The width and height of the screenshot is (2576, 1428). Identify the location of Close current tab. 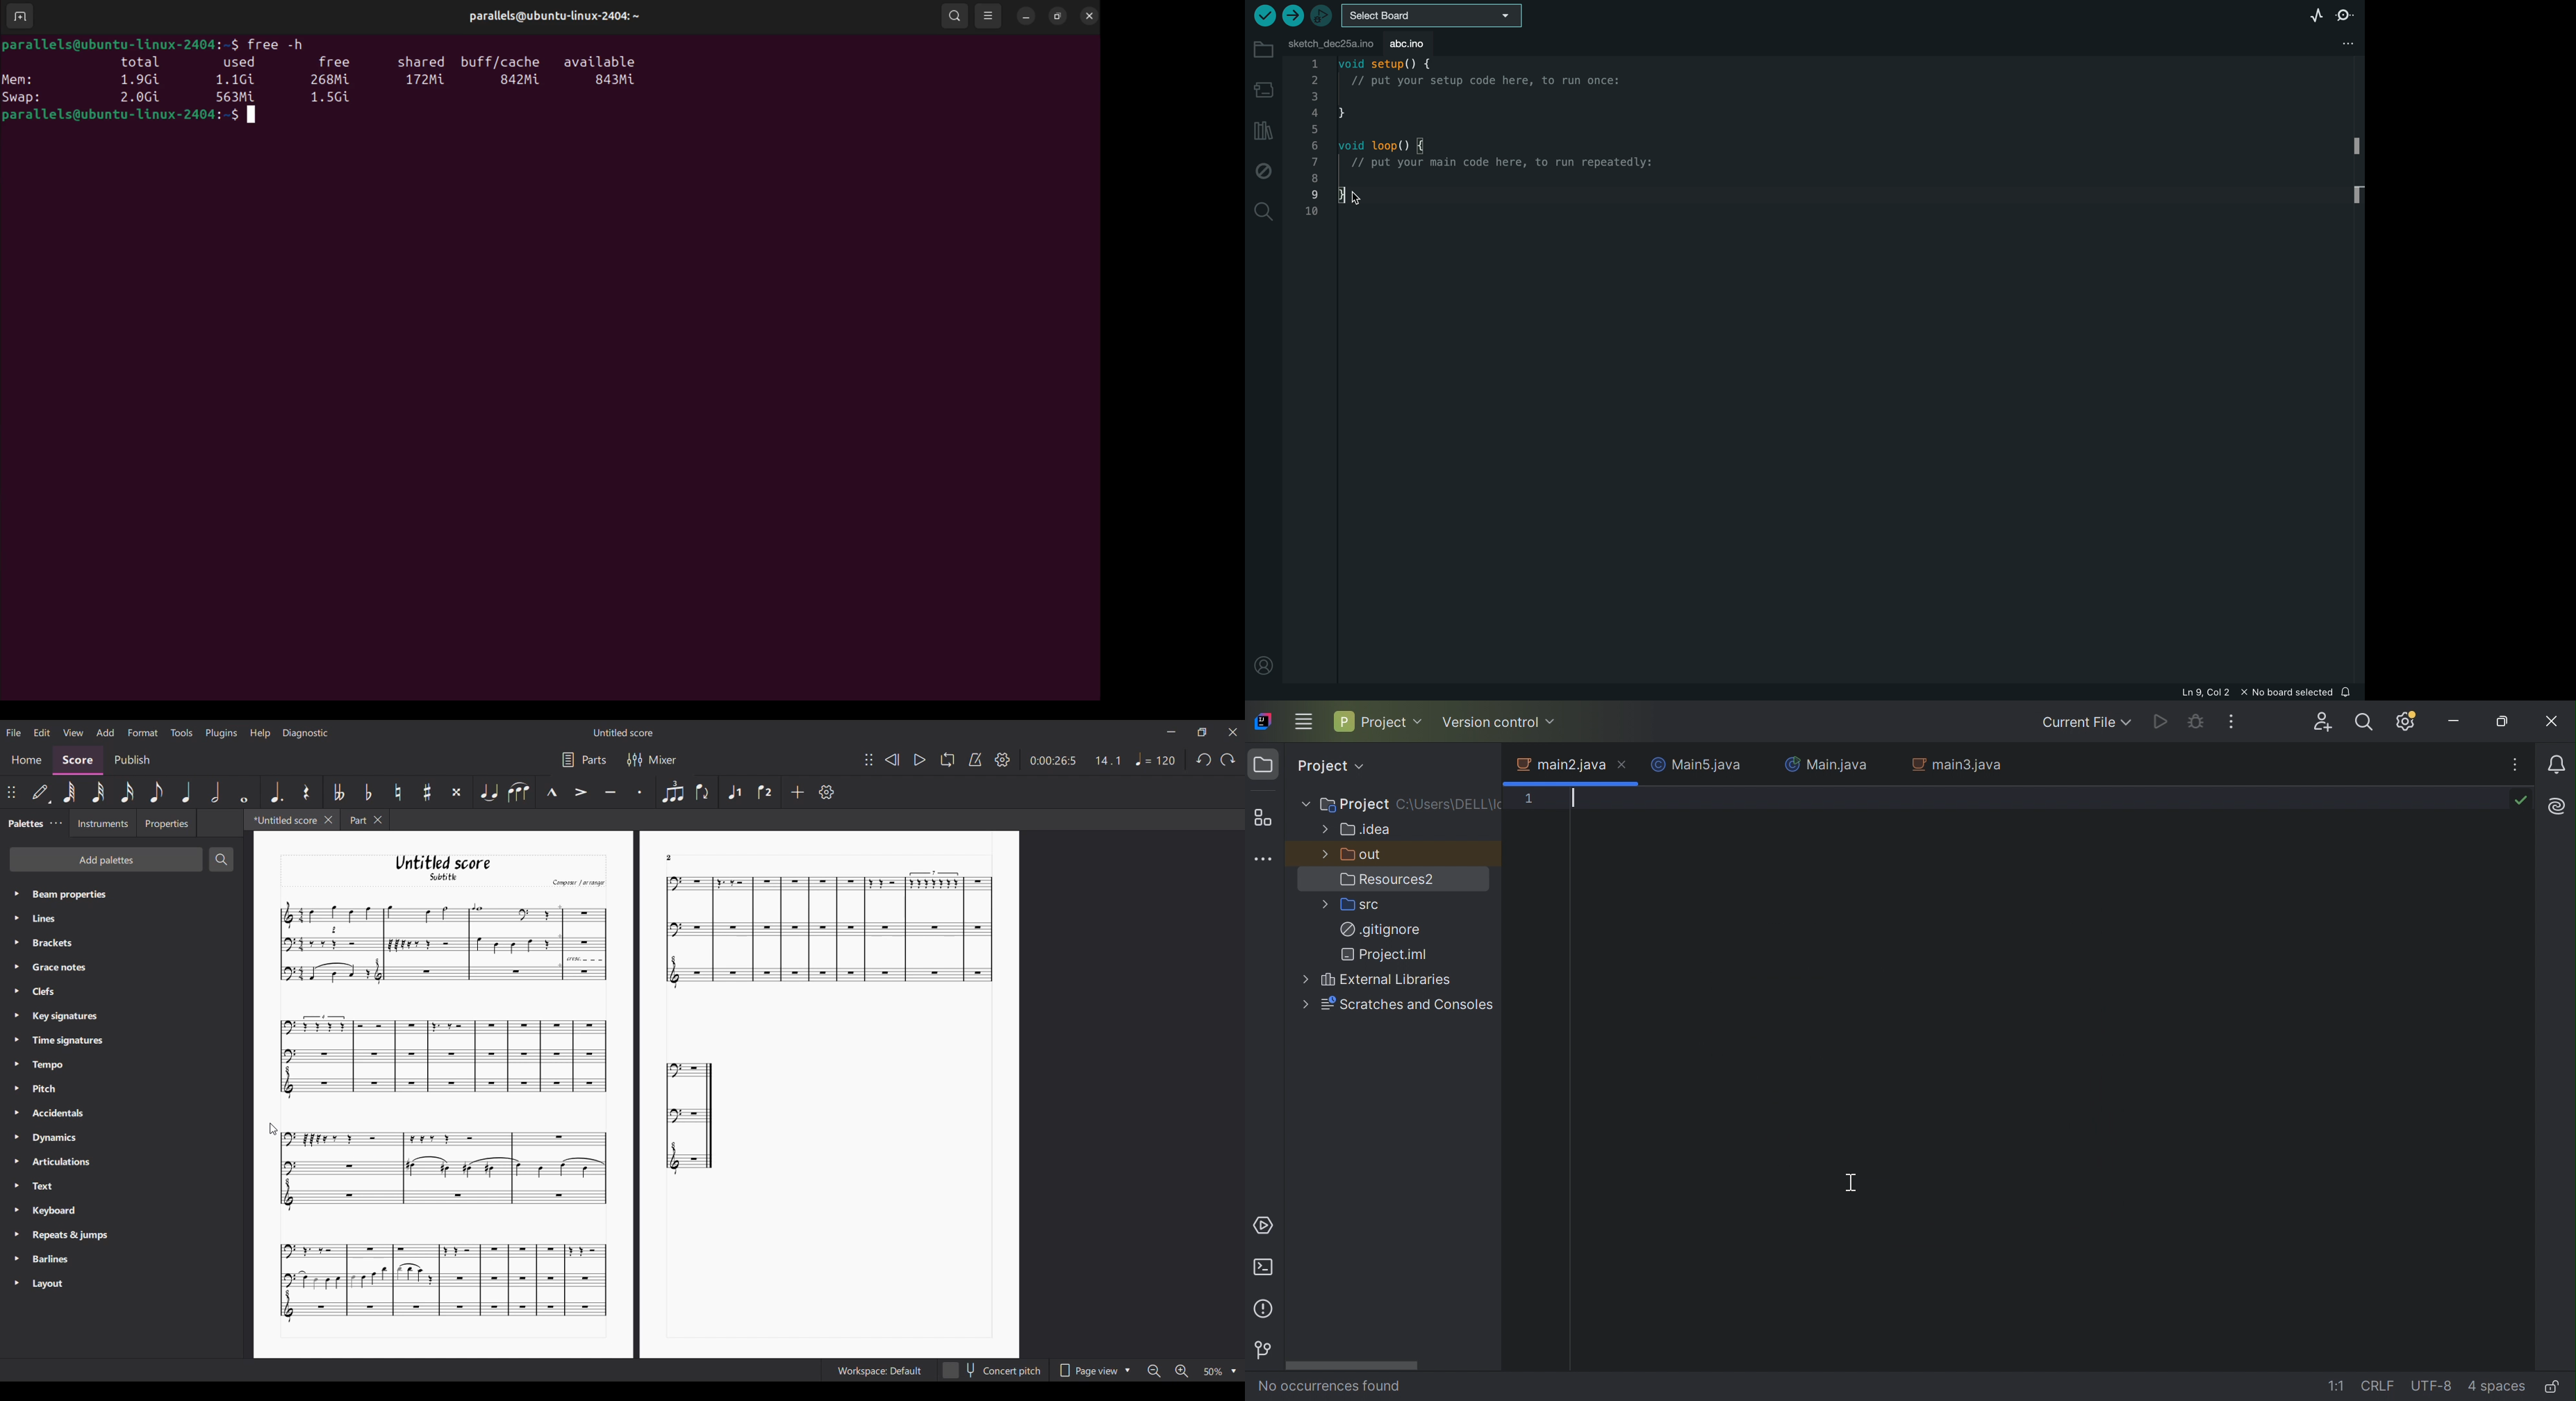
(329, 819).